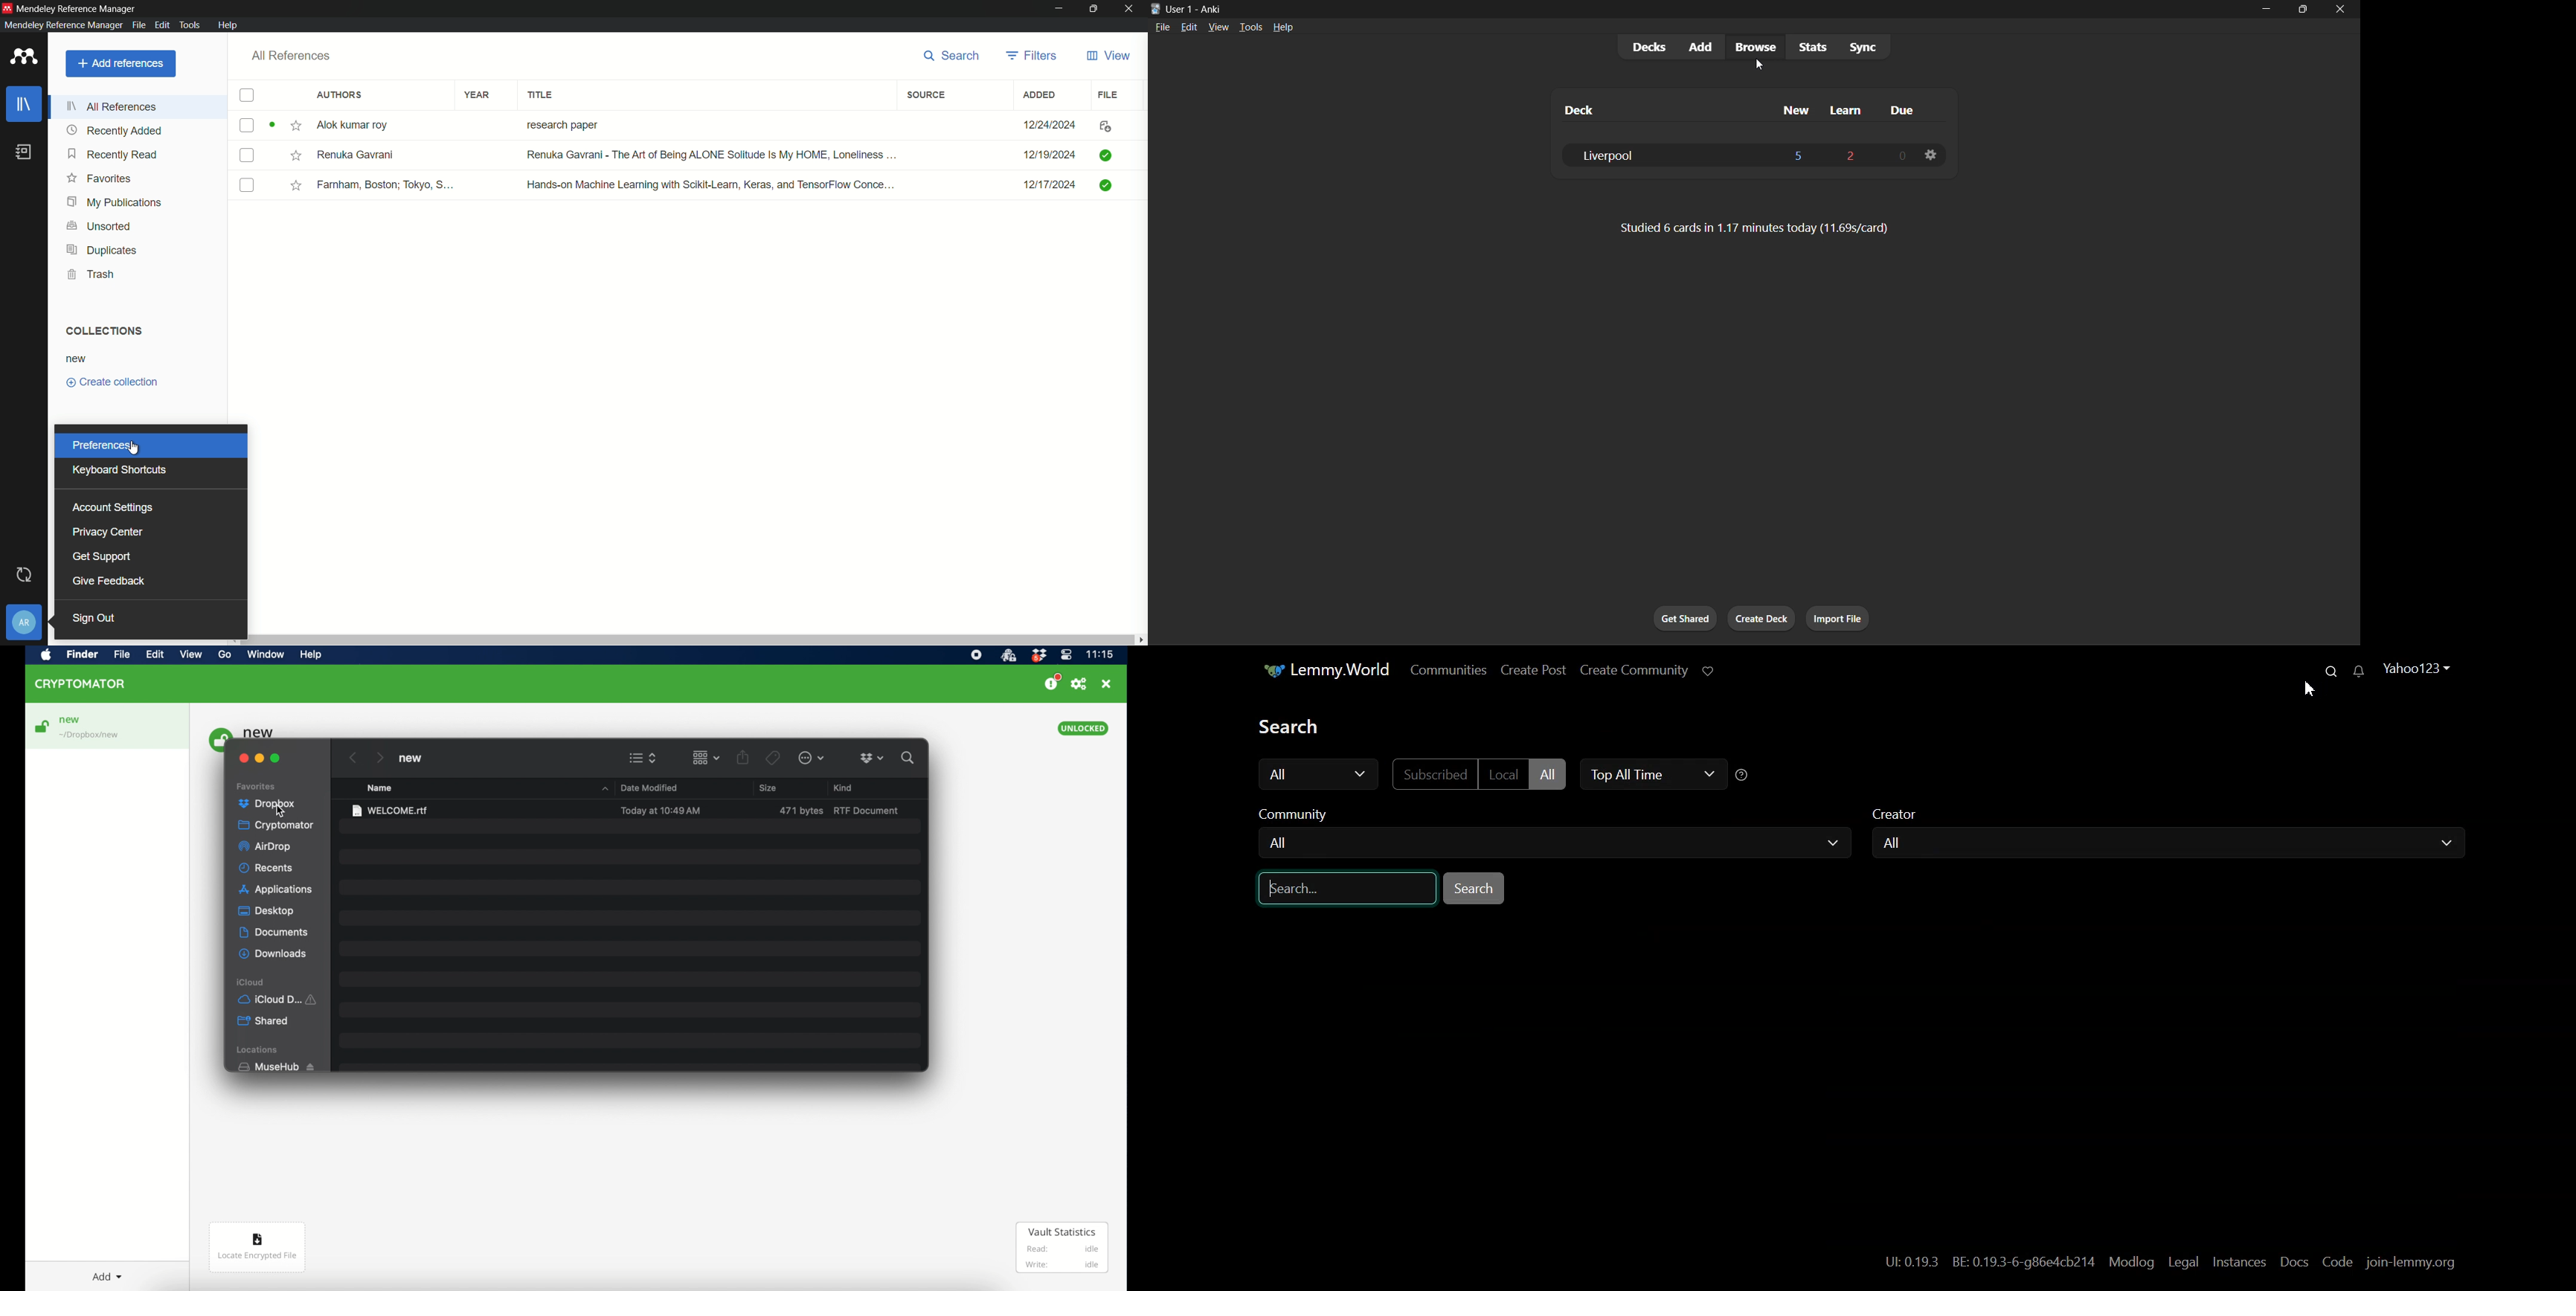 This screenshot has height=1316, width=2576. Describe the element at coordinates (1106, 684) in the screenshot. I see `close` at that location.